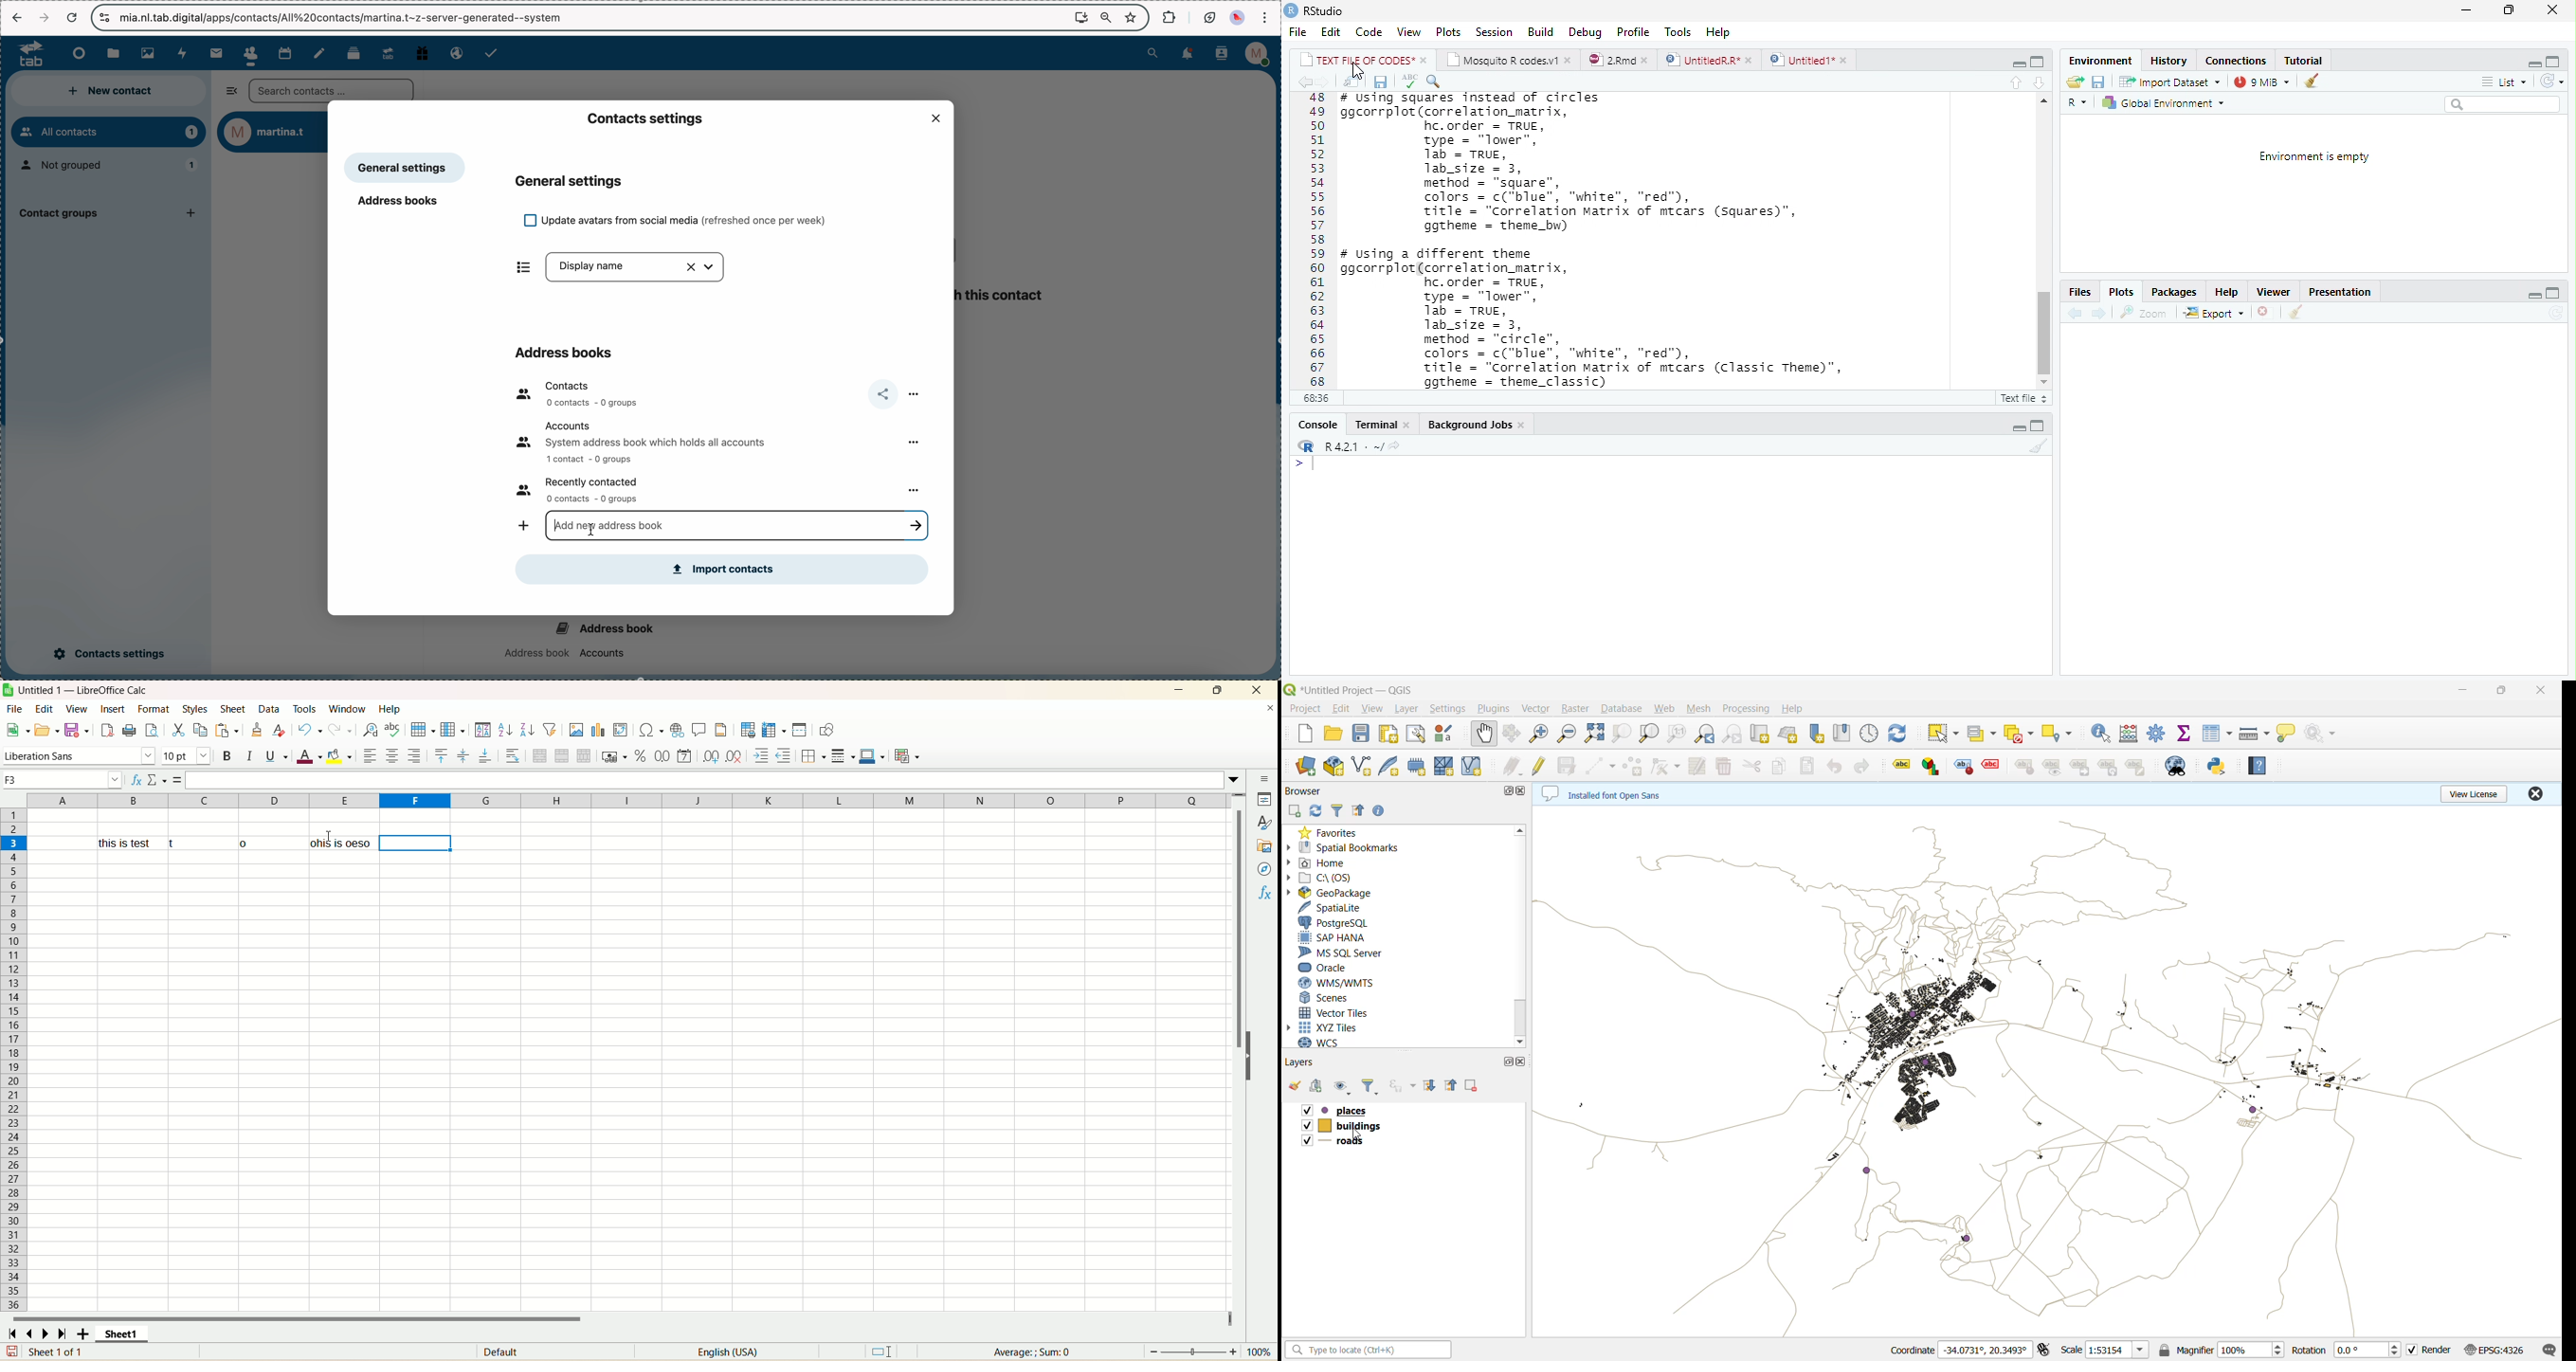 This screenshot has height=1372, width=2576. Describe the element at coordinates (1369, 33) in the screenshot. I see `Code` at that location.